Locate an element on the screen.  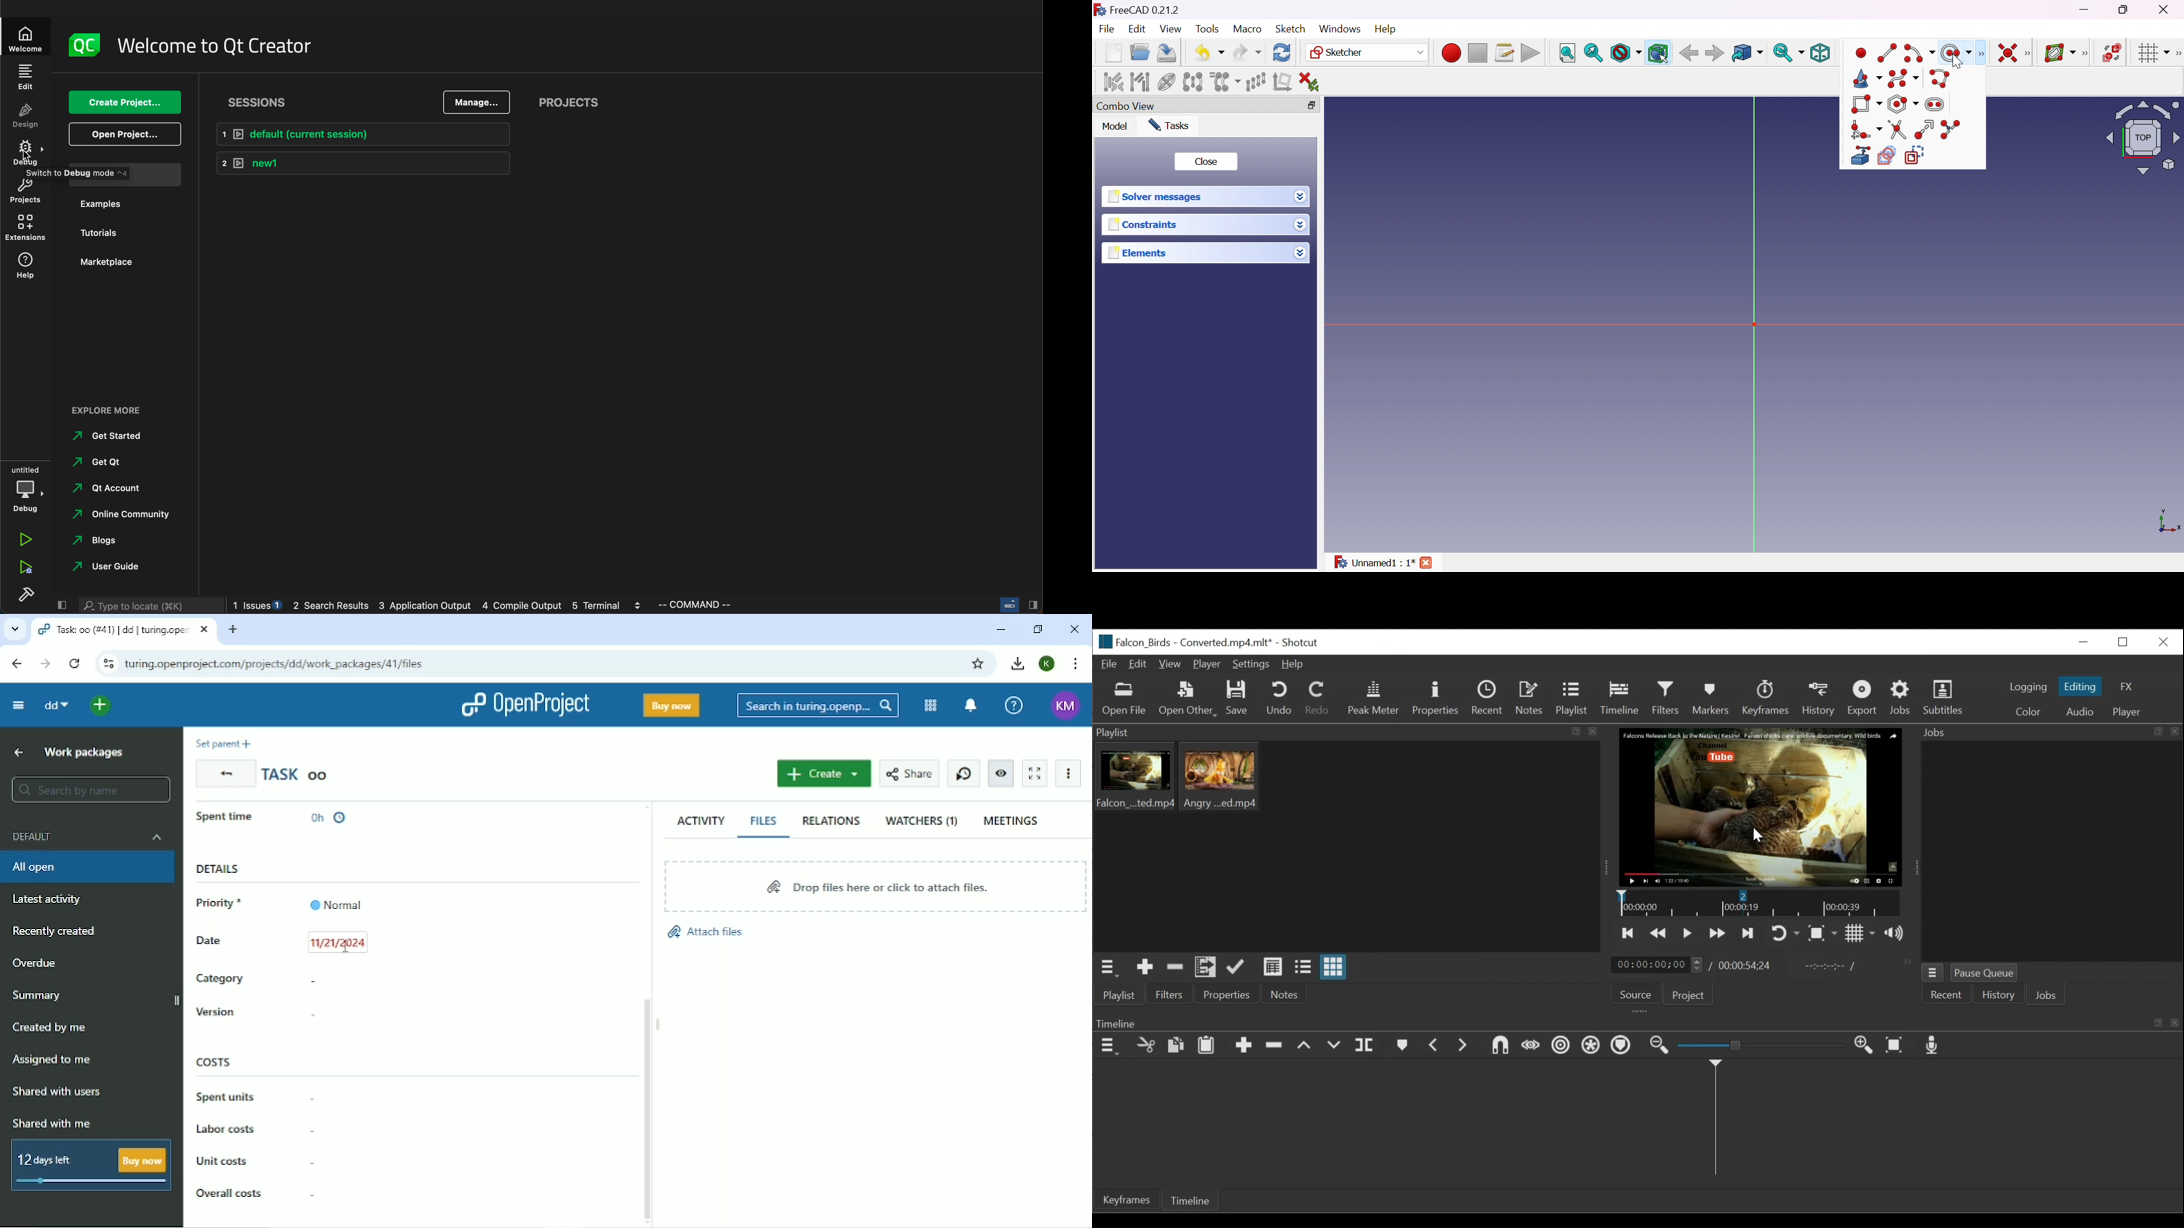
guide is located at coordinates (110, 564).